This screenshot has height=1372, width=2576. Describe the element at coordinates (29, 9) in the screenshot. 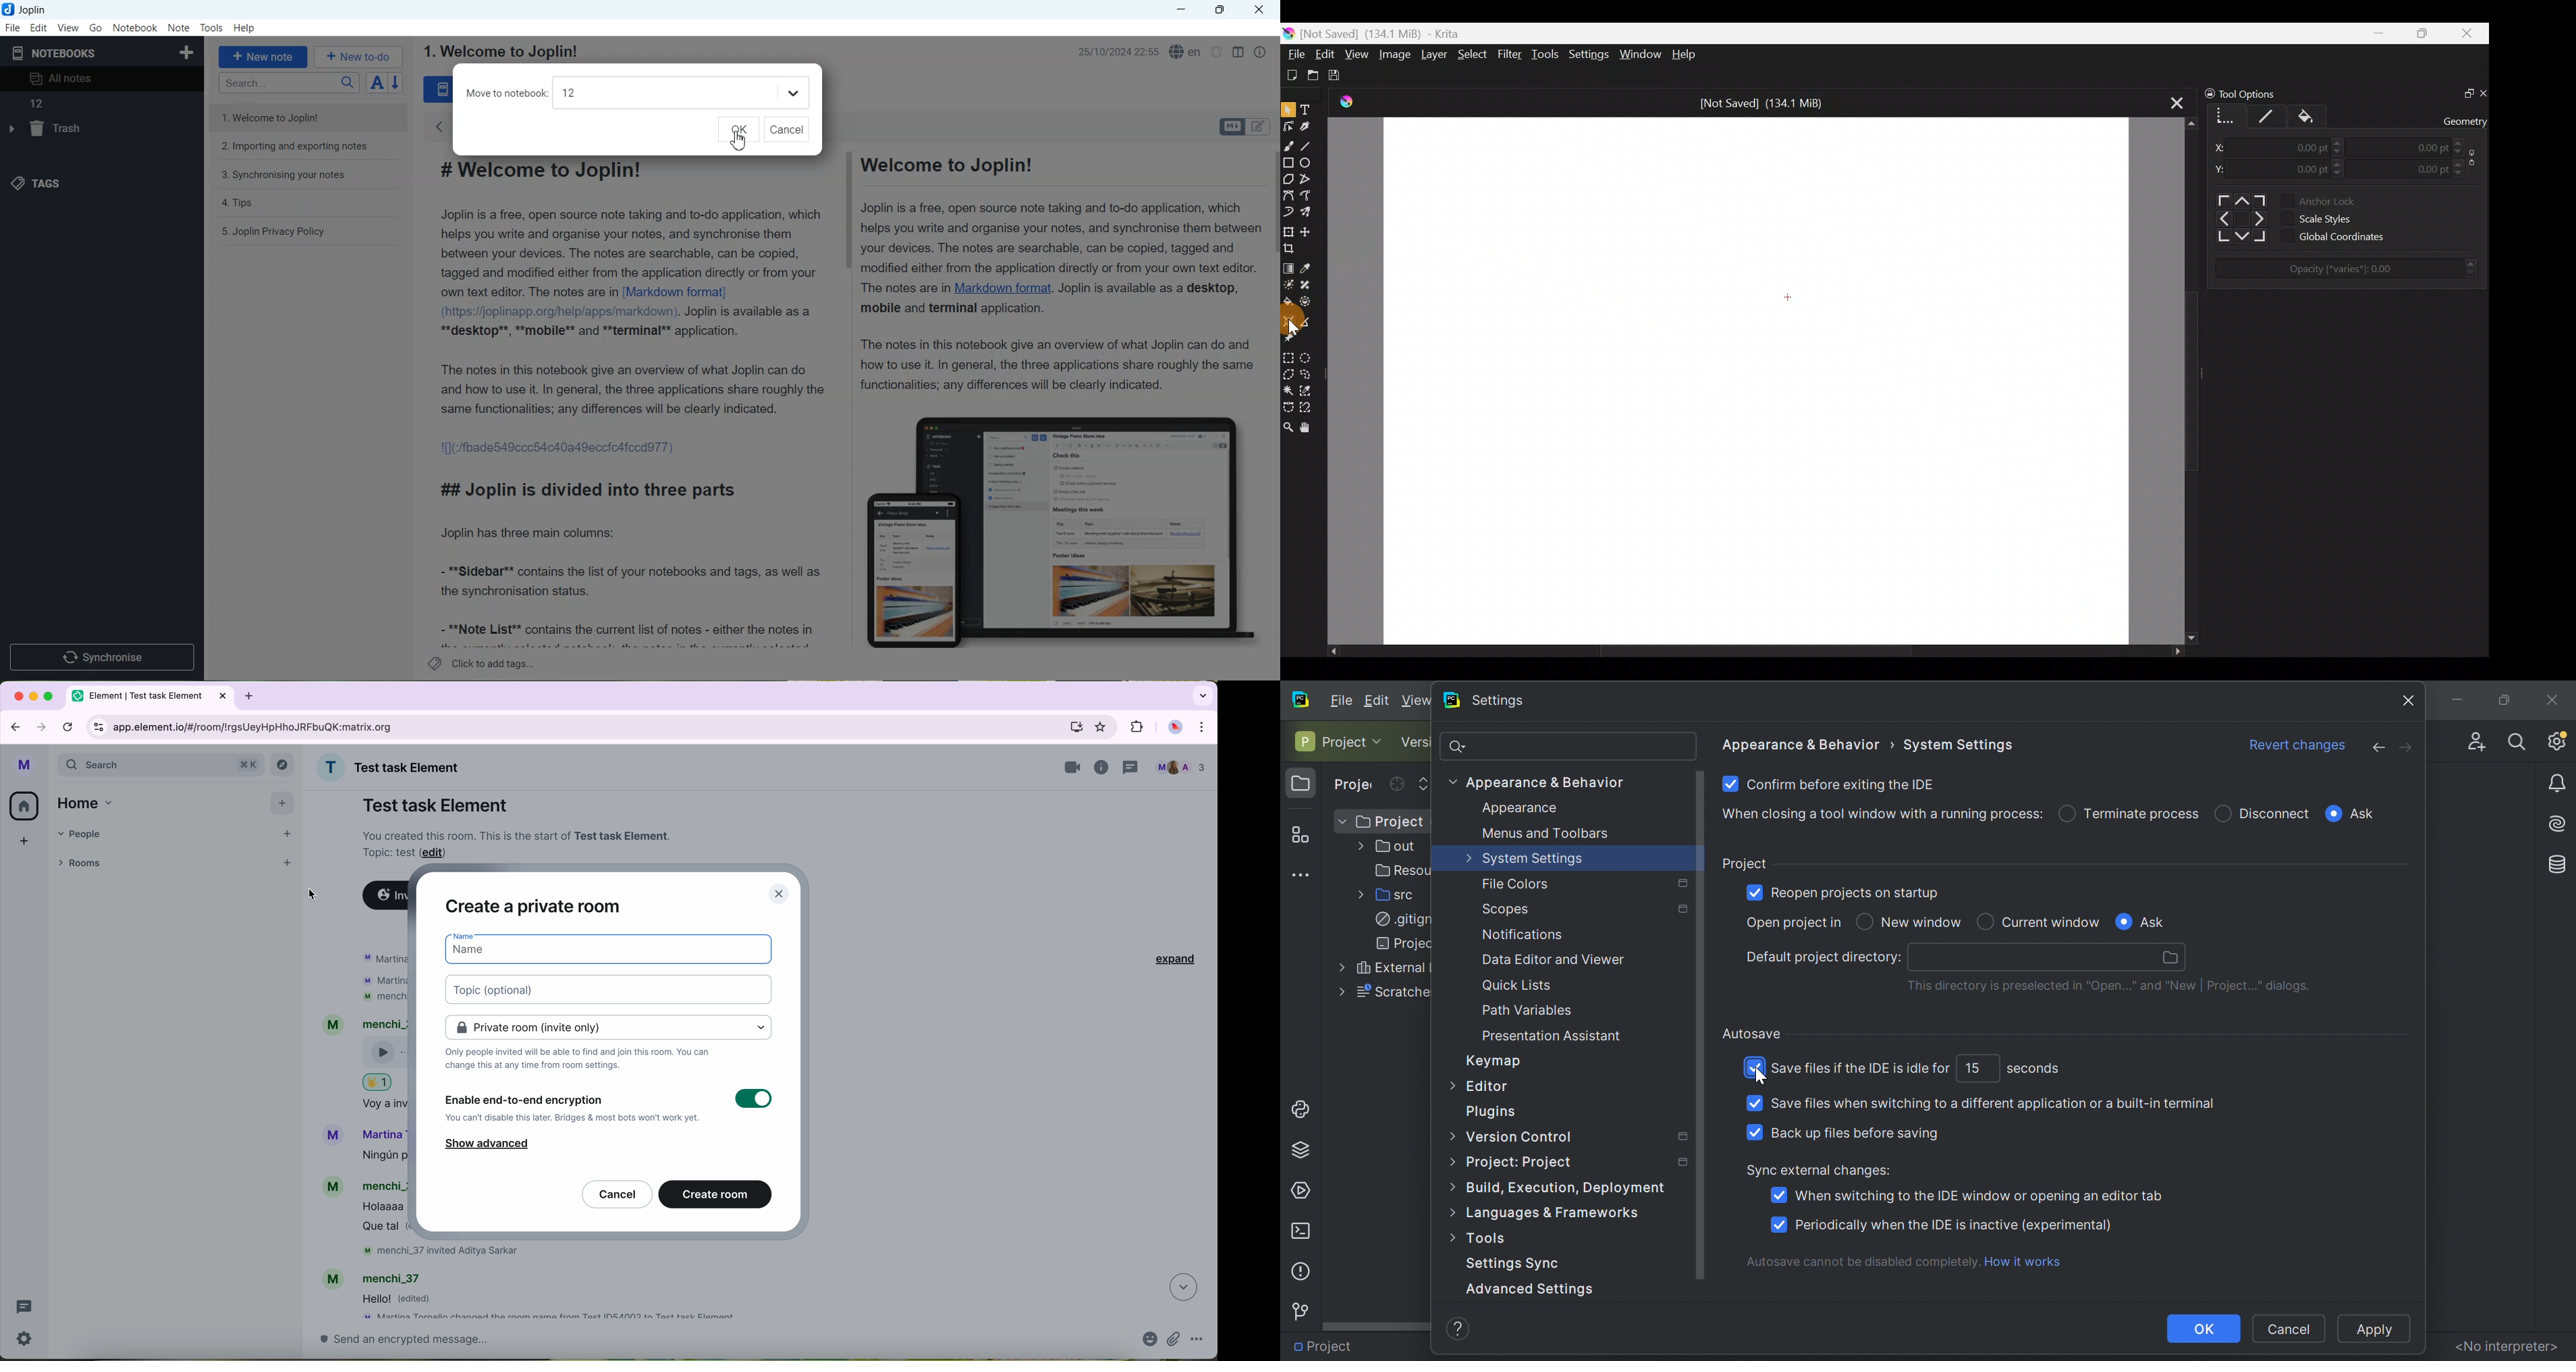

I see `Joplin` at that location.